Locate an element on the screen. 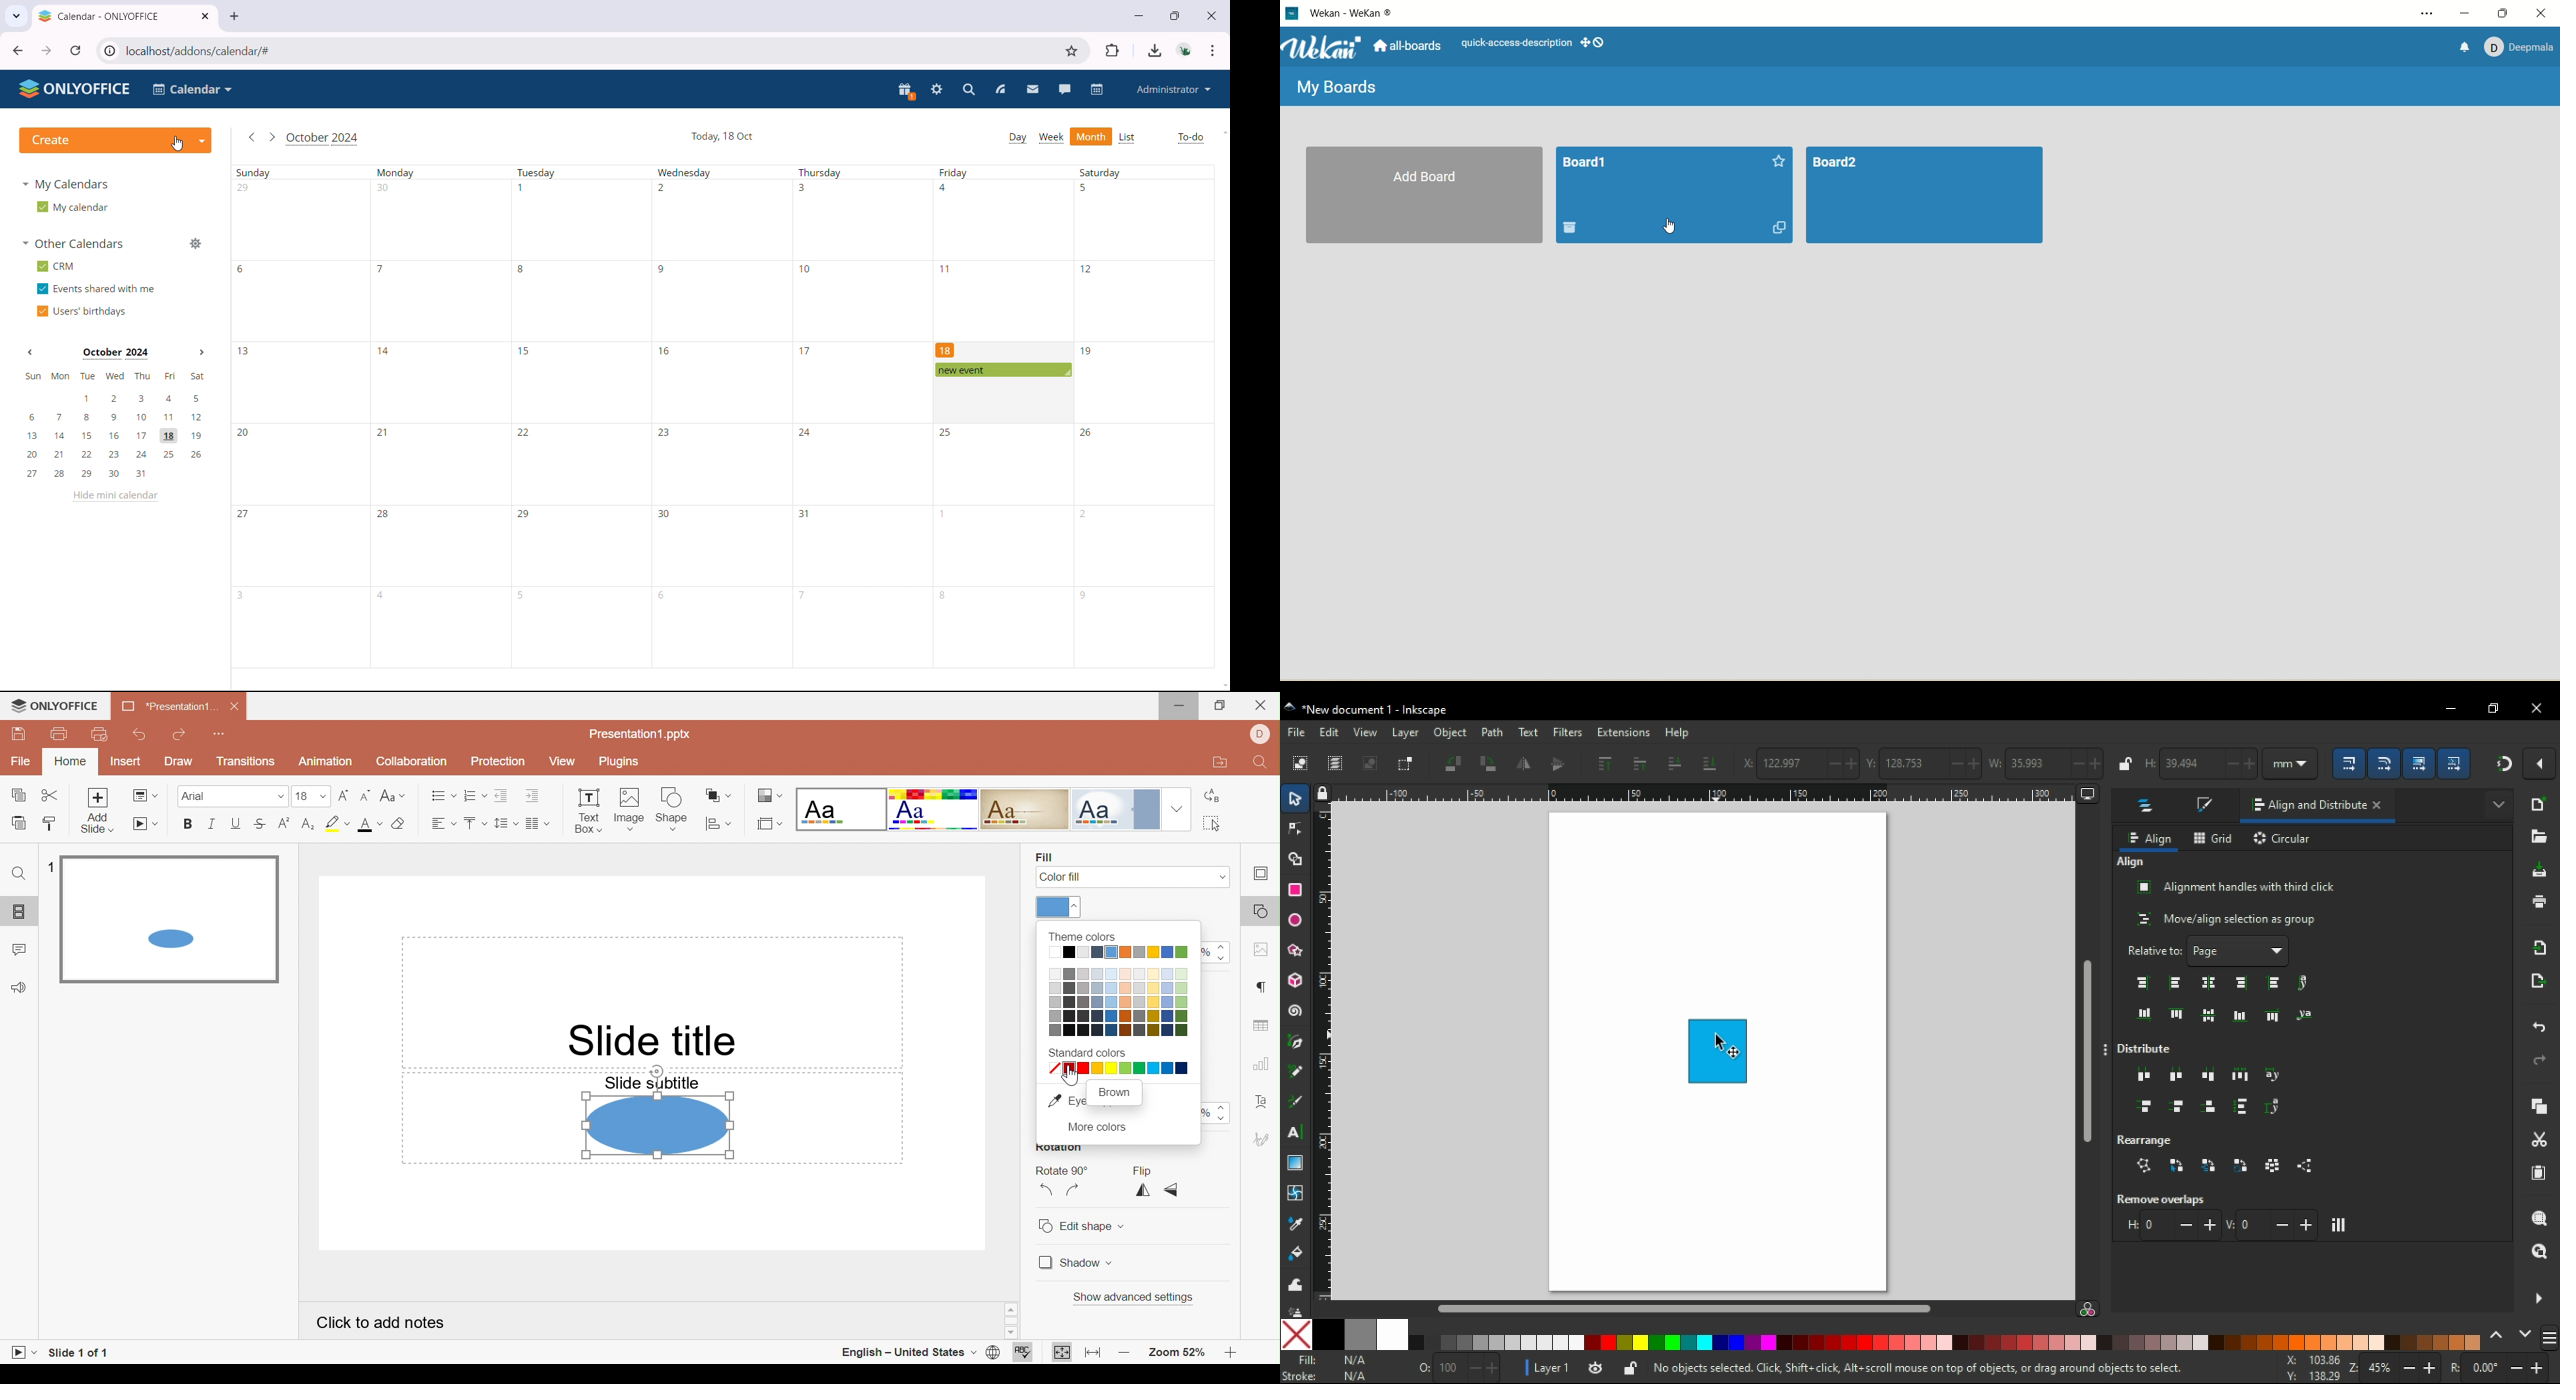 This screenshot has width=2576, height=1400. 25 is located at coordinates (948, 432).